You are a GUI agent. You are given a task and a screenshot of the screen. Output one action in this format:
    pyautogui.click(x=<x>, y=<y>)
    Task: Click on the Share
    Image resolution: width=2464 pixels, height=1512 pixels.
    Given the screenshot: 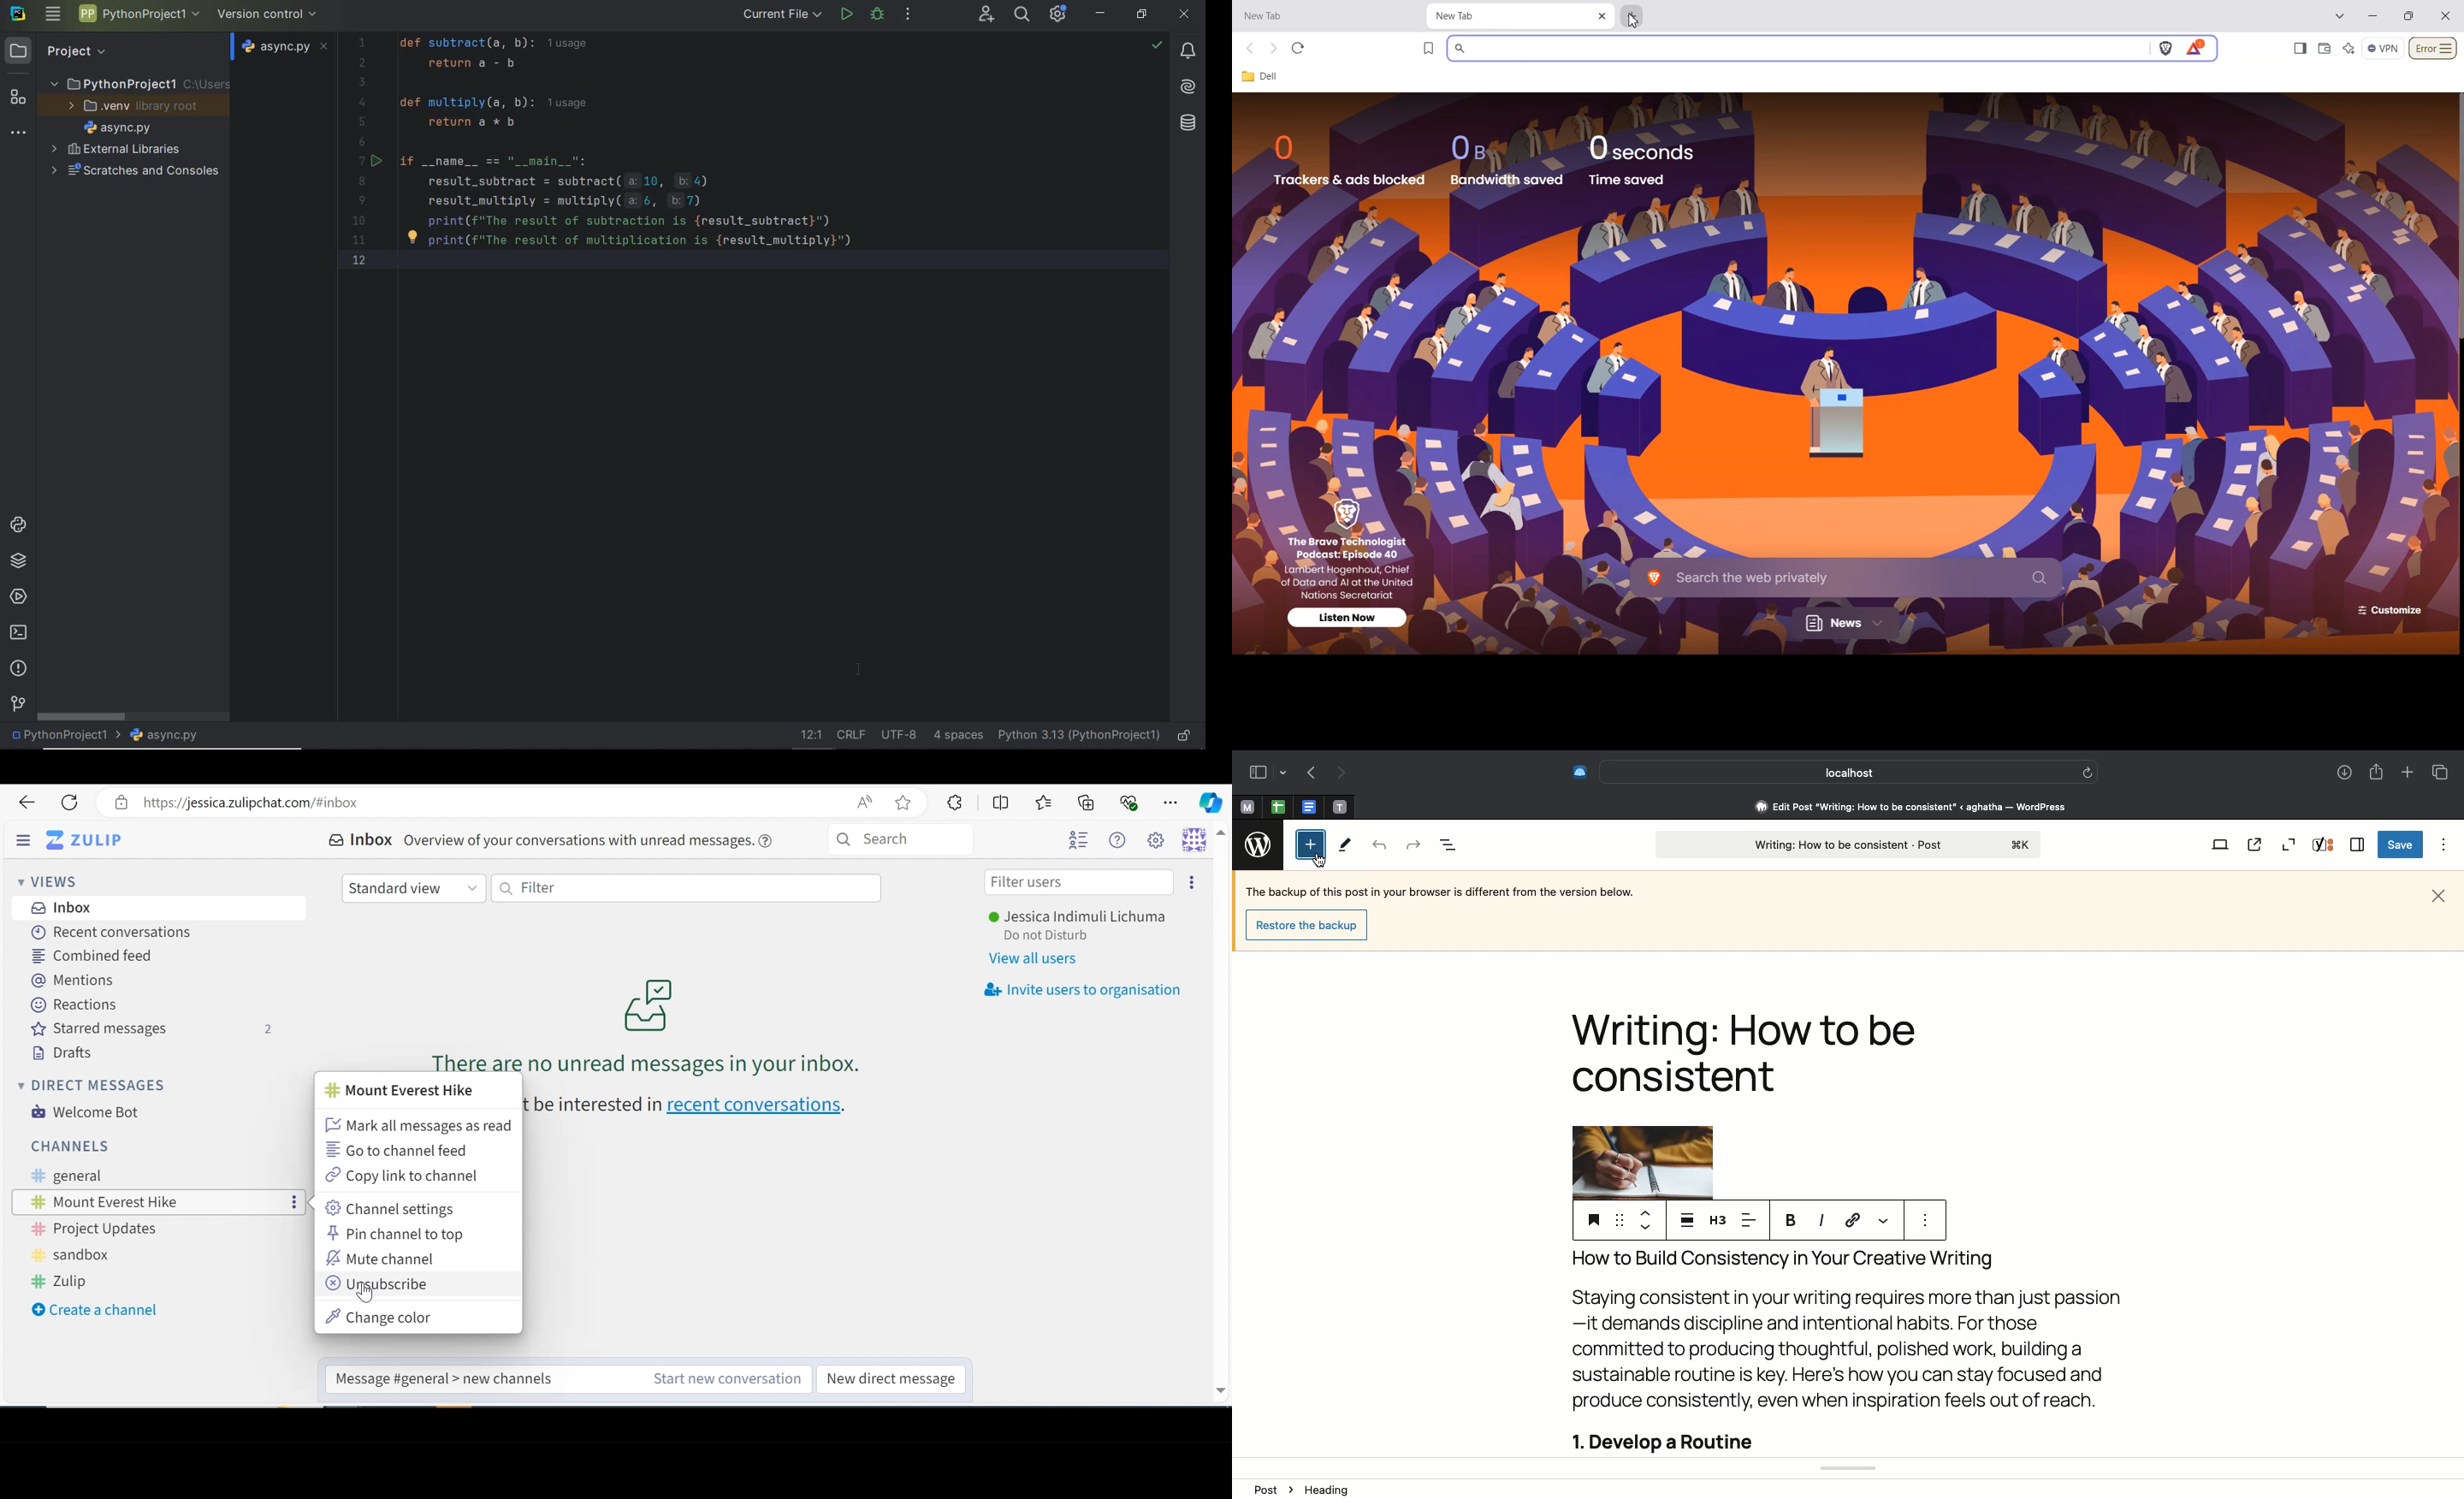 What is the action you would take?
    pyautogui.click(x=2378, y=773)
    